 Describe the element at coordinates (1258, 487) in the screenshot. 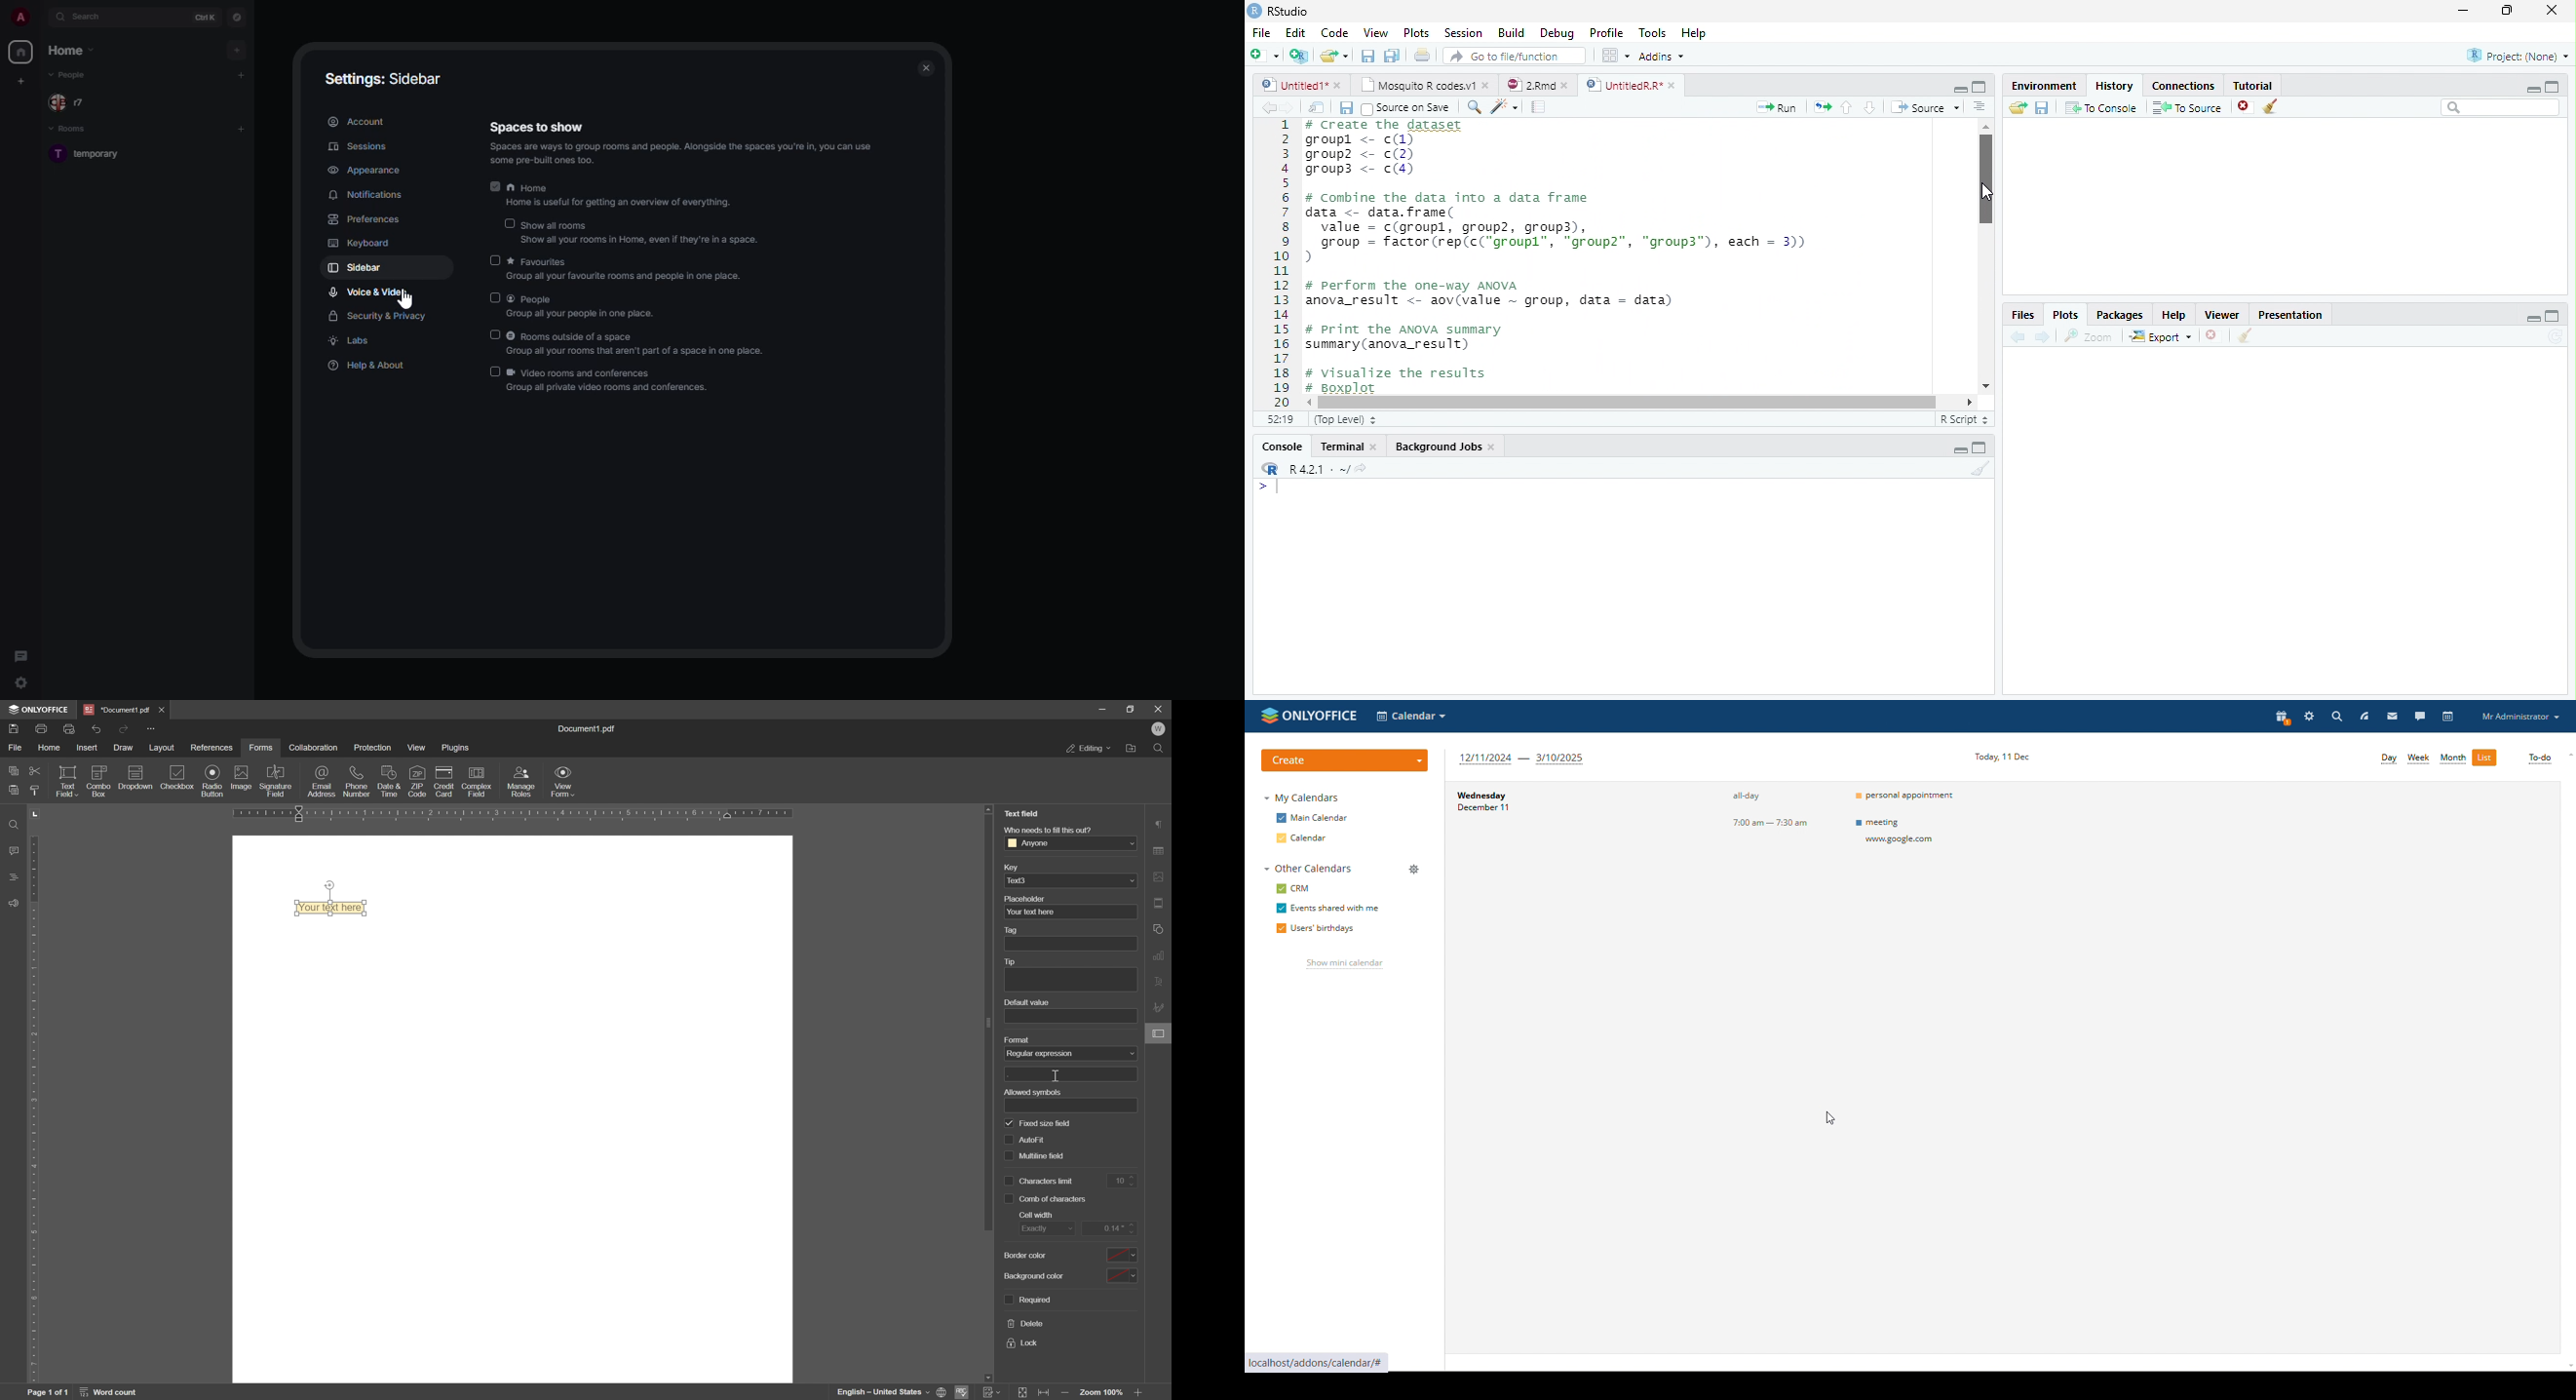

I see `>` at that location.